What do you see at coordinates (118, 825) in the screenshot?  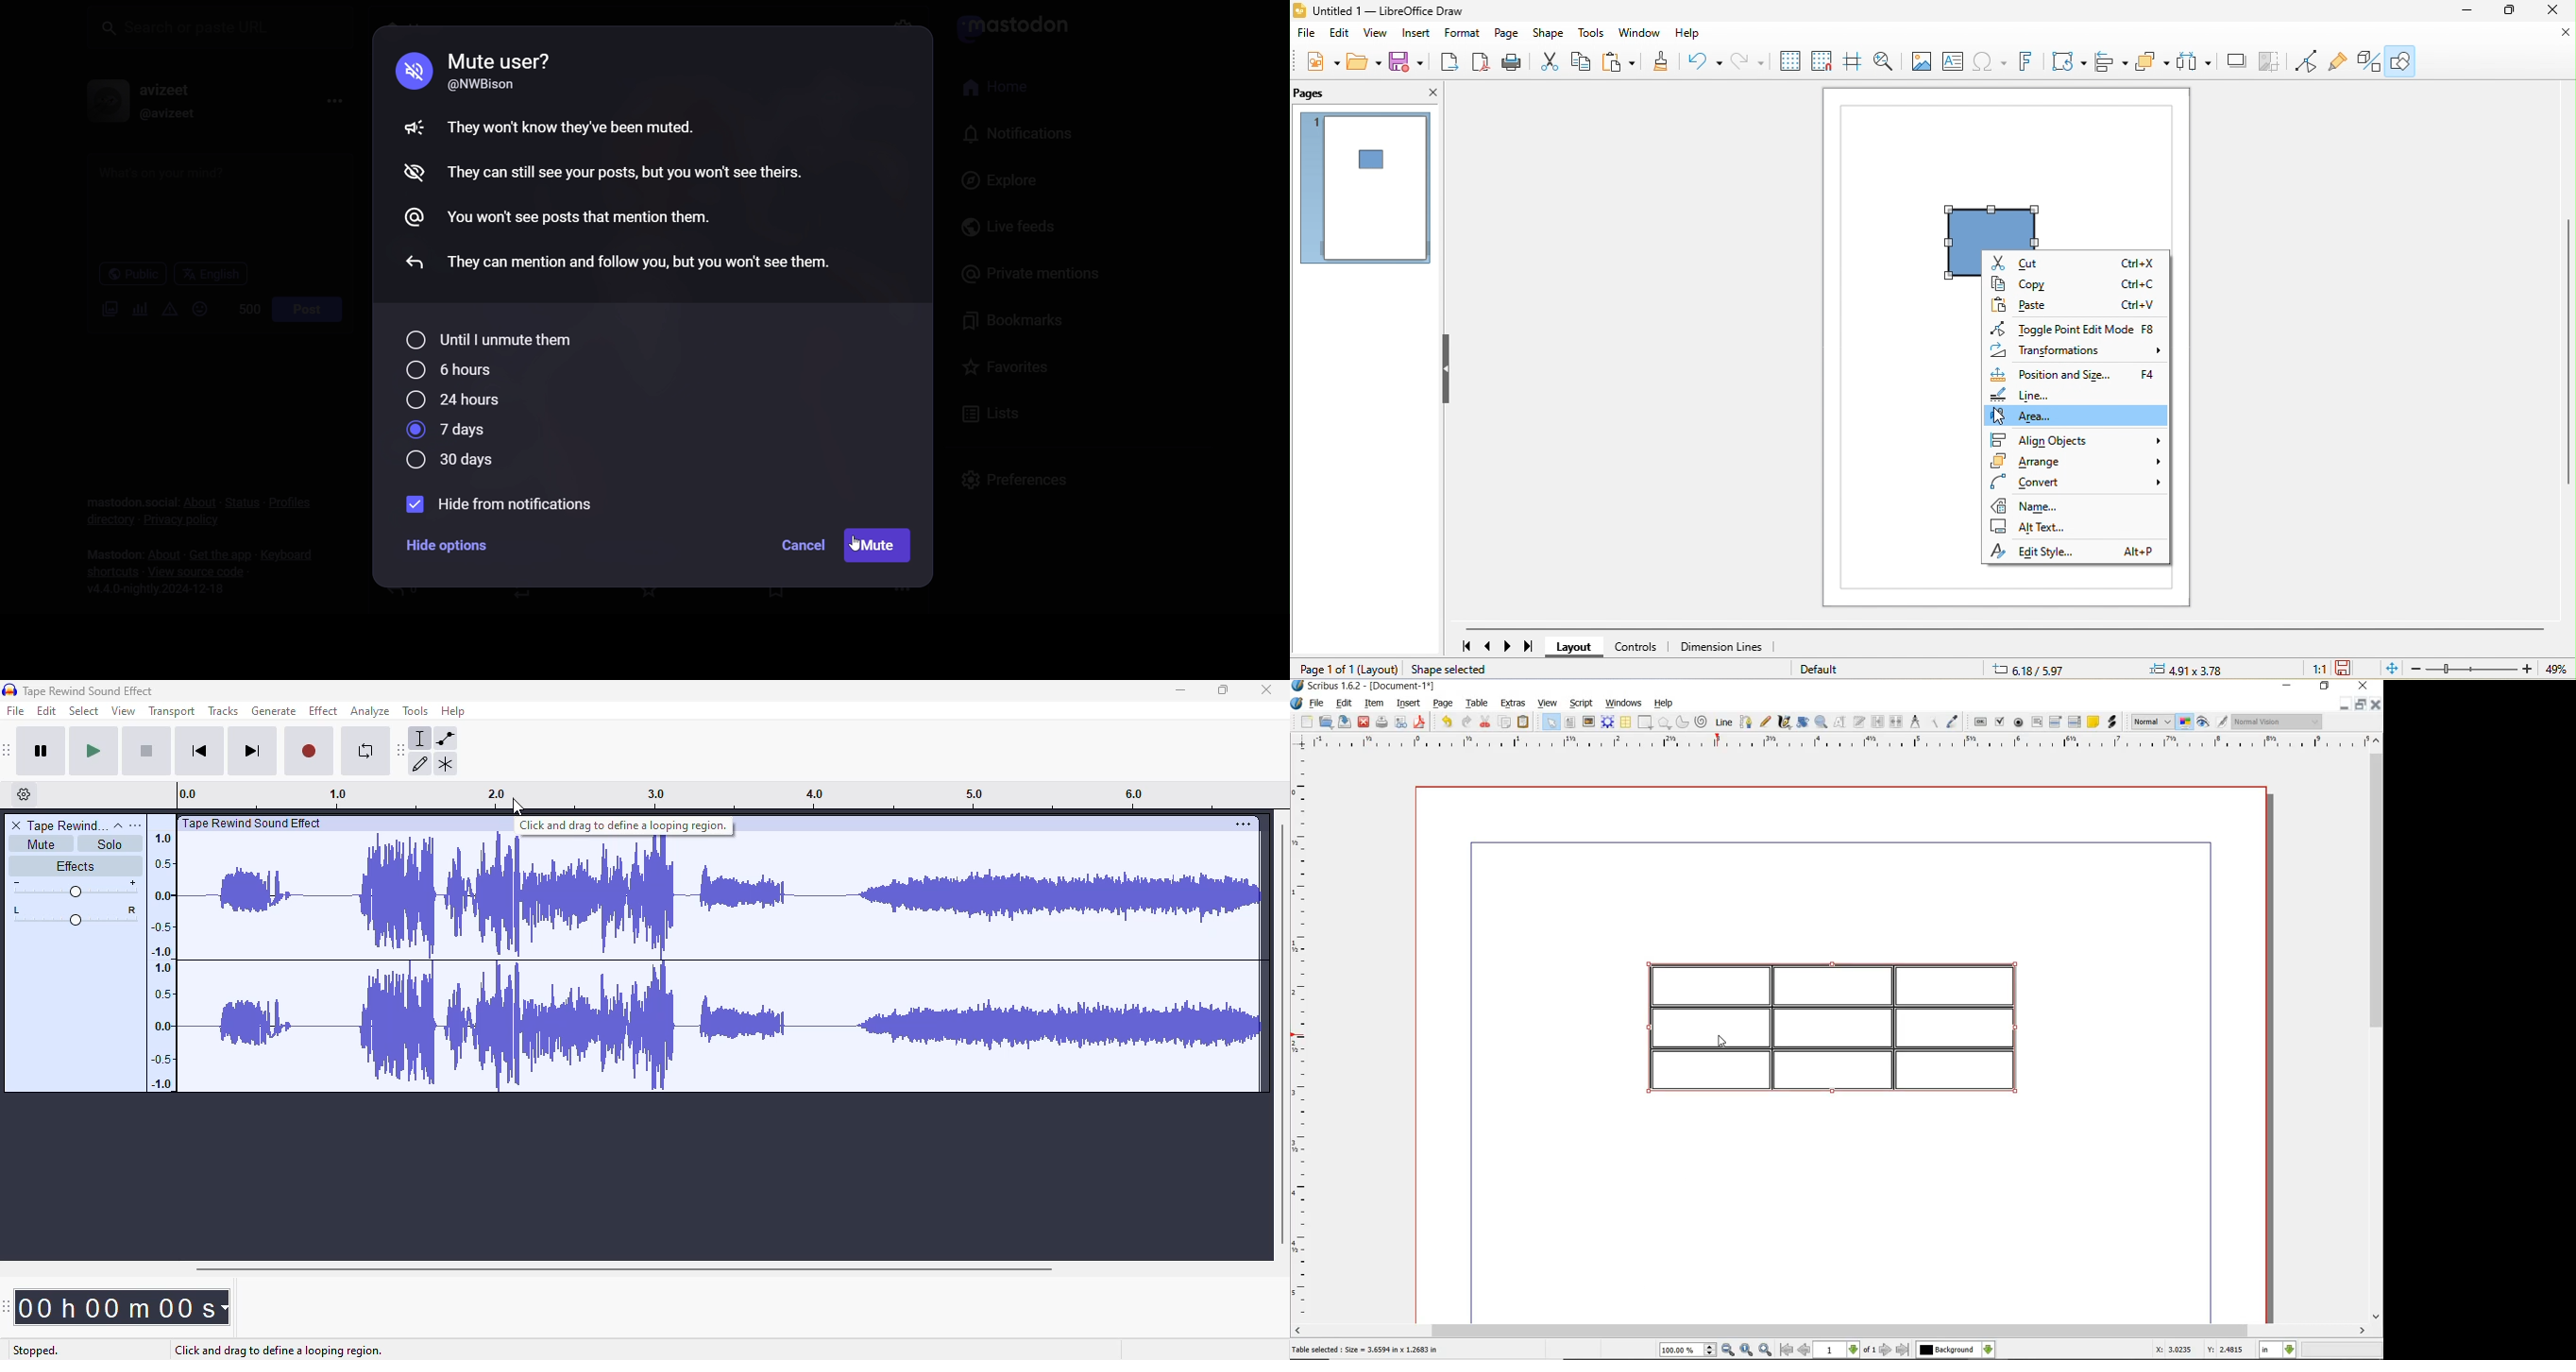 I see `collapse` at bounding box center [118, 825].